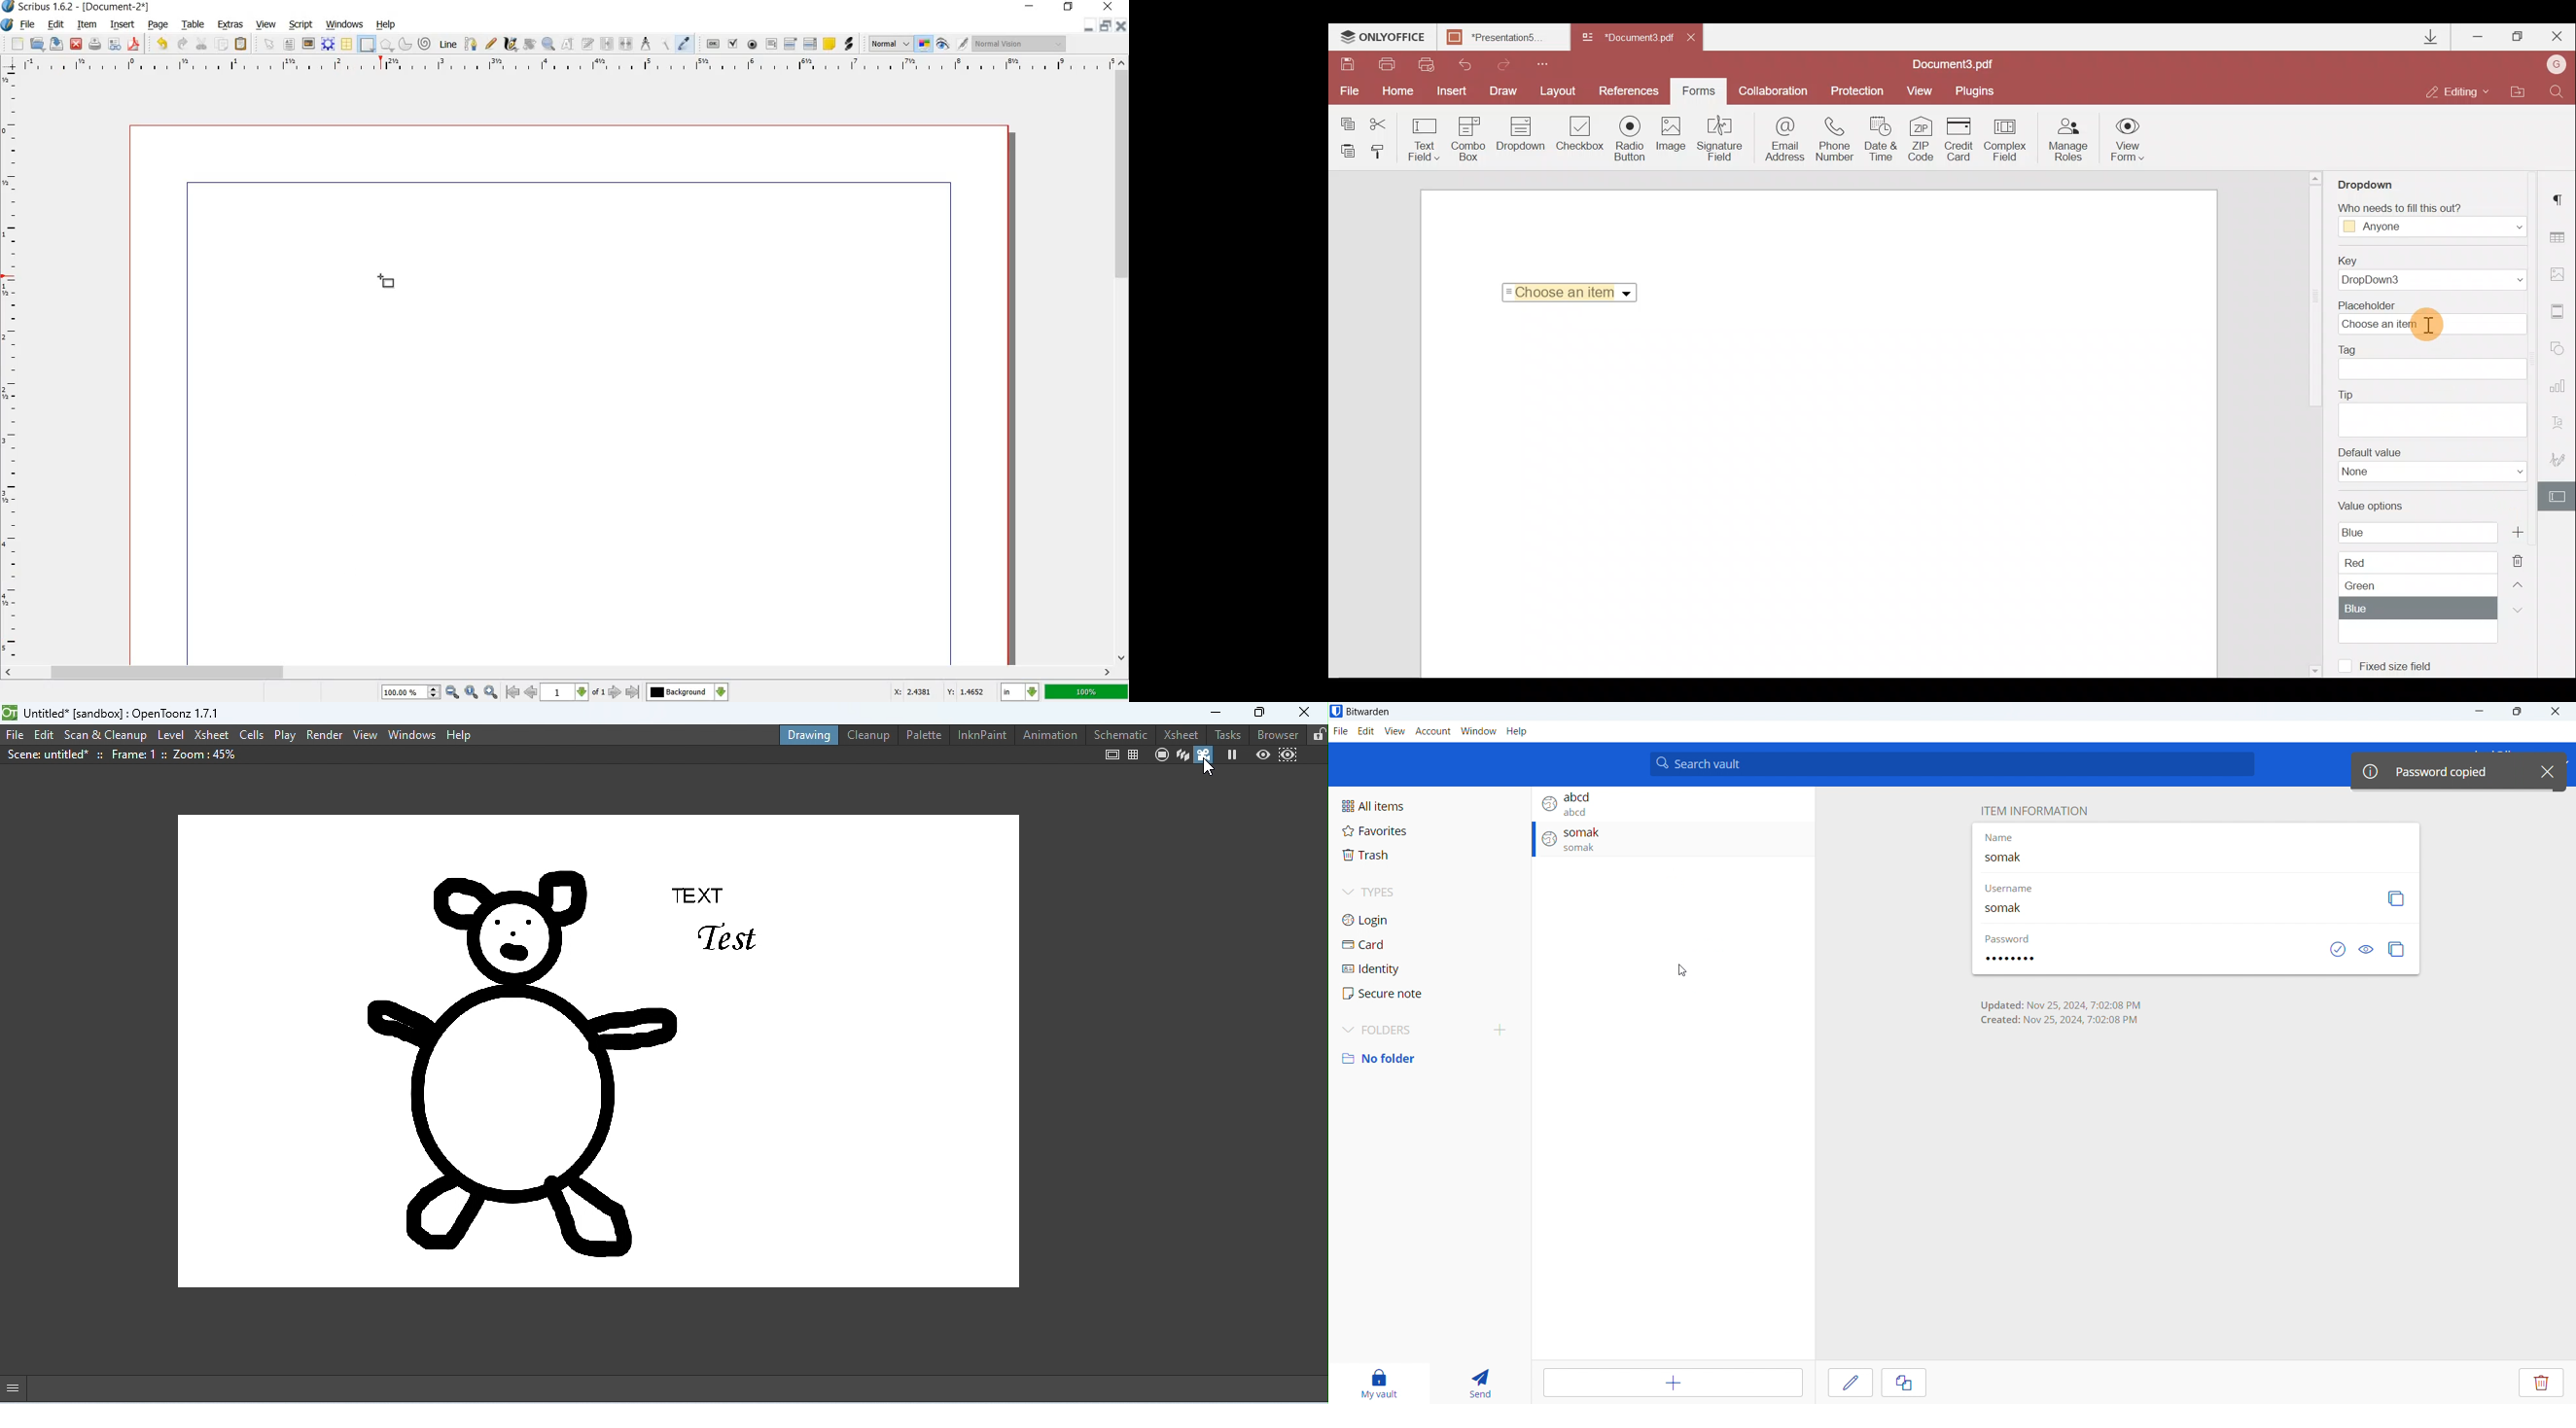  What do you see at coordinates (1430, 920) in the screenshot?
I see `login` at bounding box center [1430, 920].